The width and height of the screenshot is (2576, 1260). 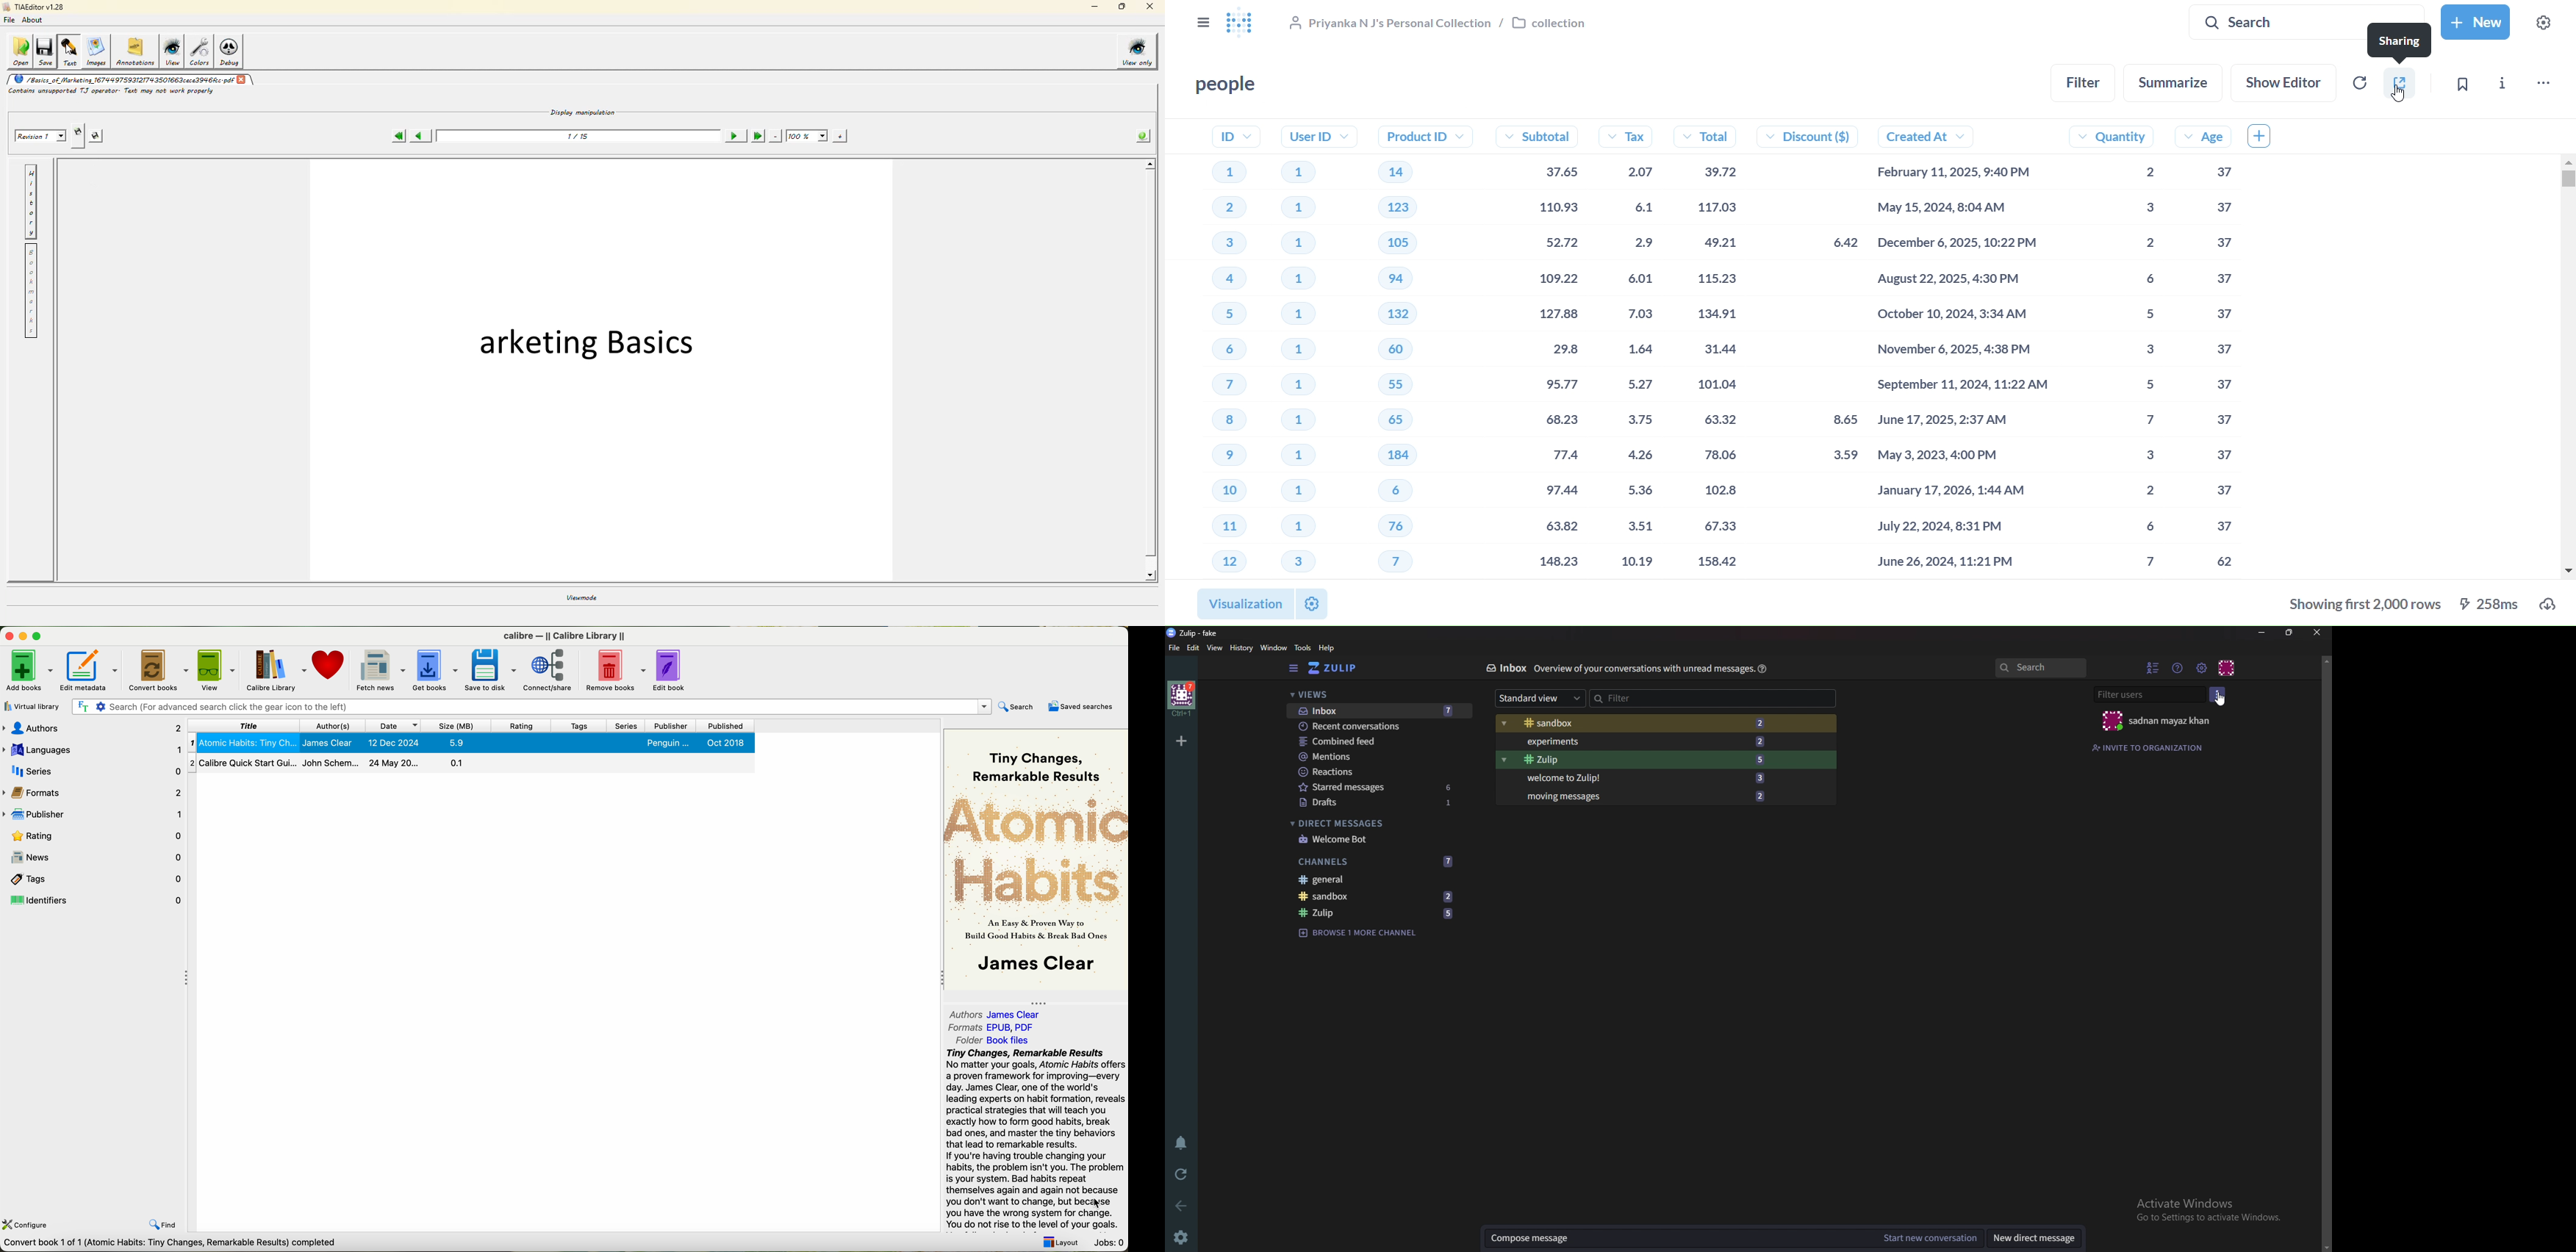 I want to click on search, so click(x=1017, y=707).